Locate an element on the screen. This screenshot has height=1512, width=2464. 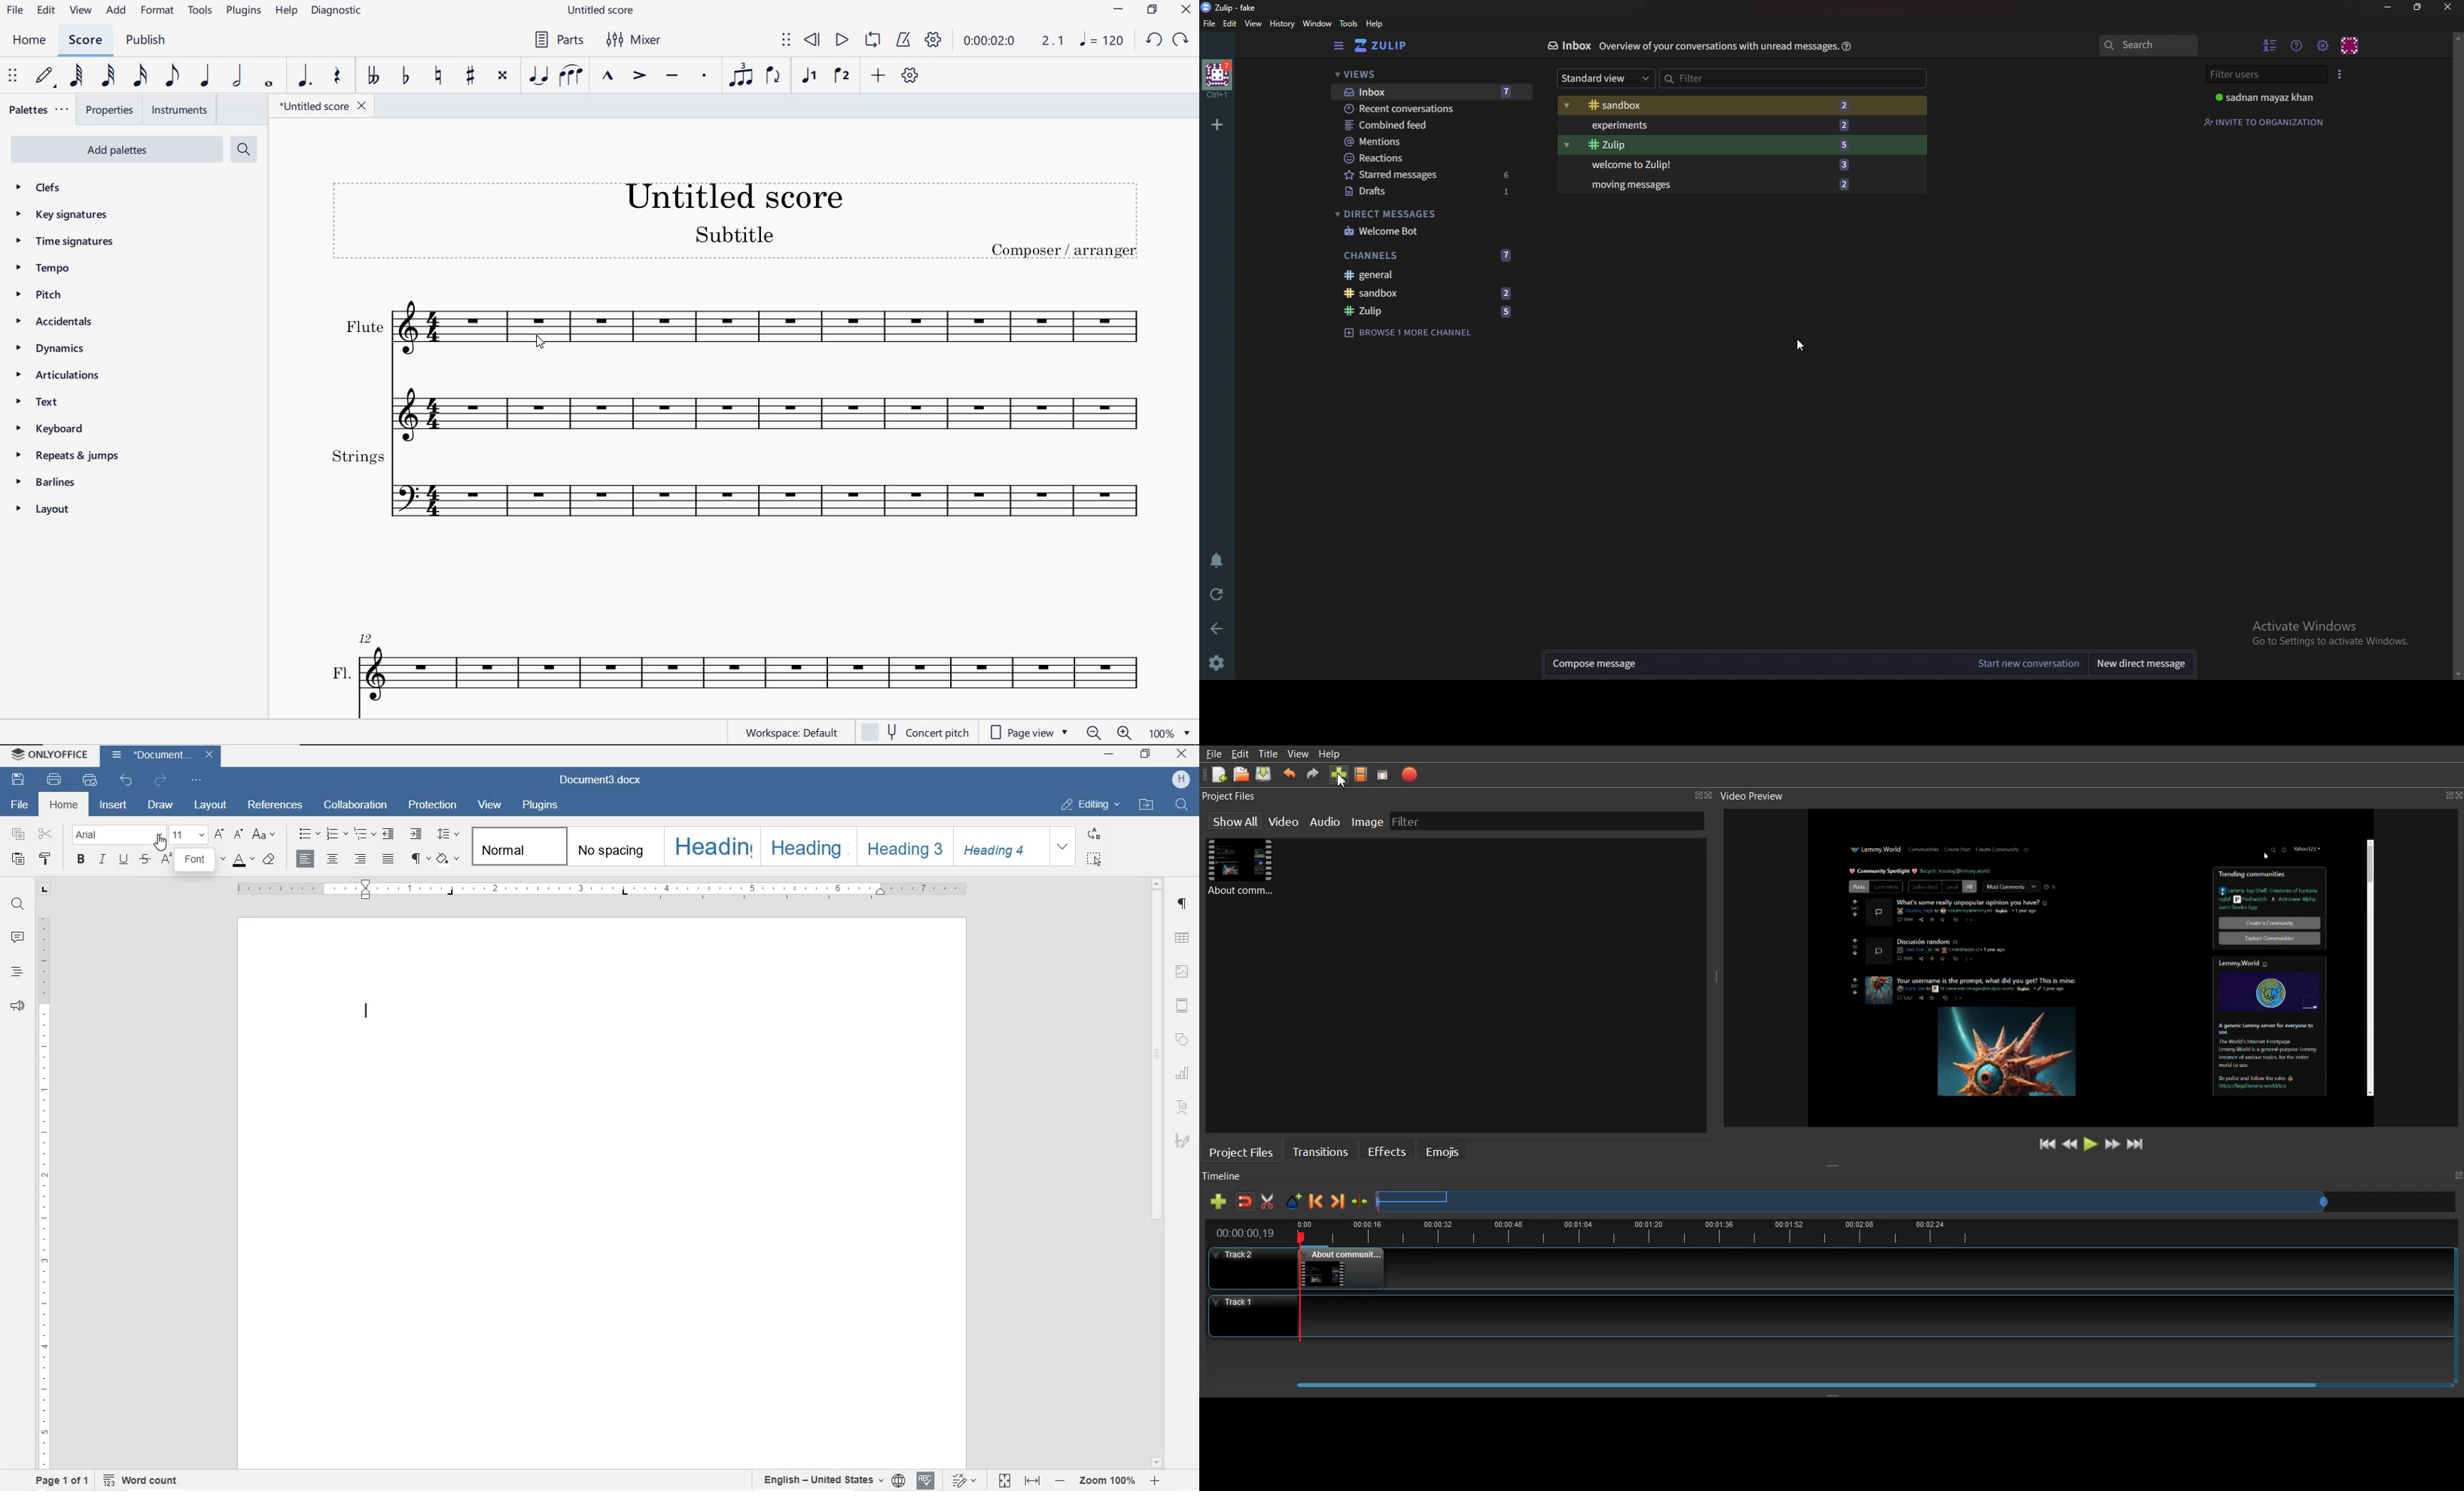
ACCENT is located at coordinates (640, 76).